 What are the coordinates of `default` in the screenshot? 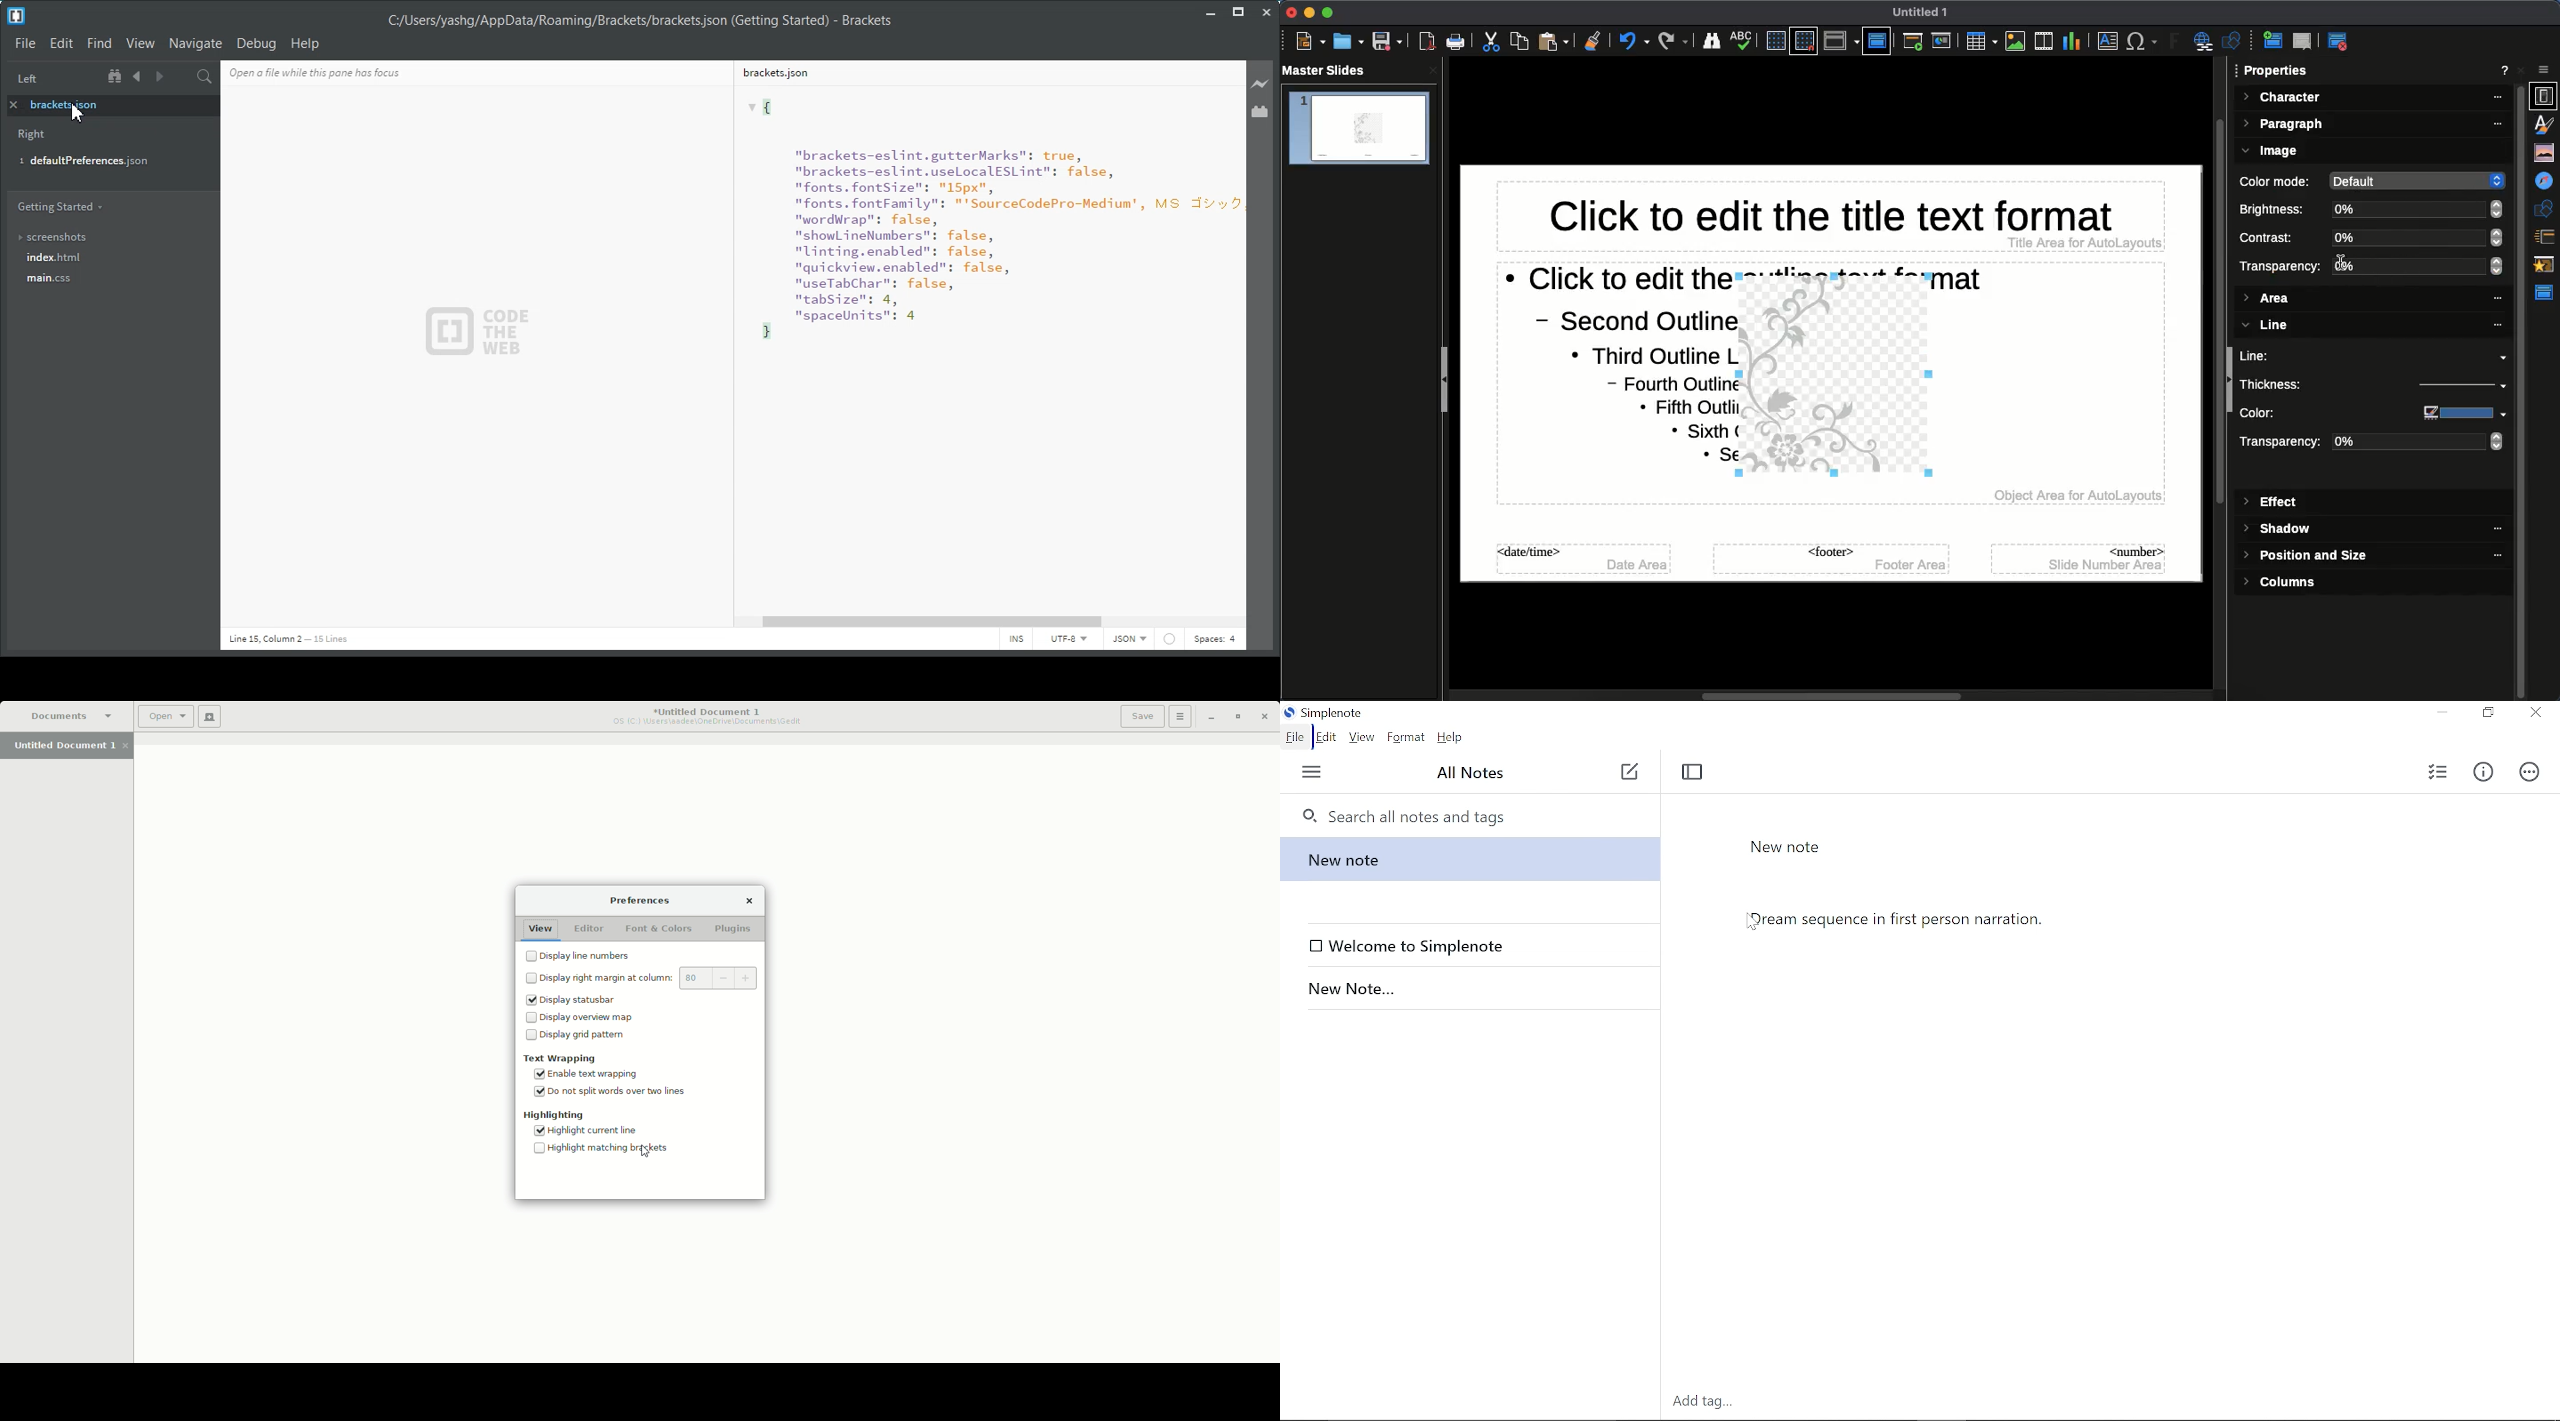 It's located at (2414, 180).